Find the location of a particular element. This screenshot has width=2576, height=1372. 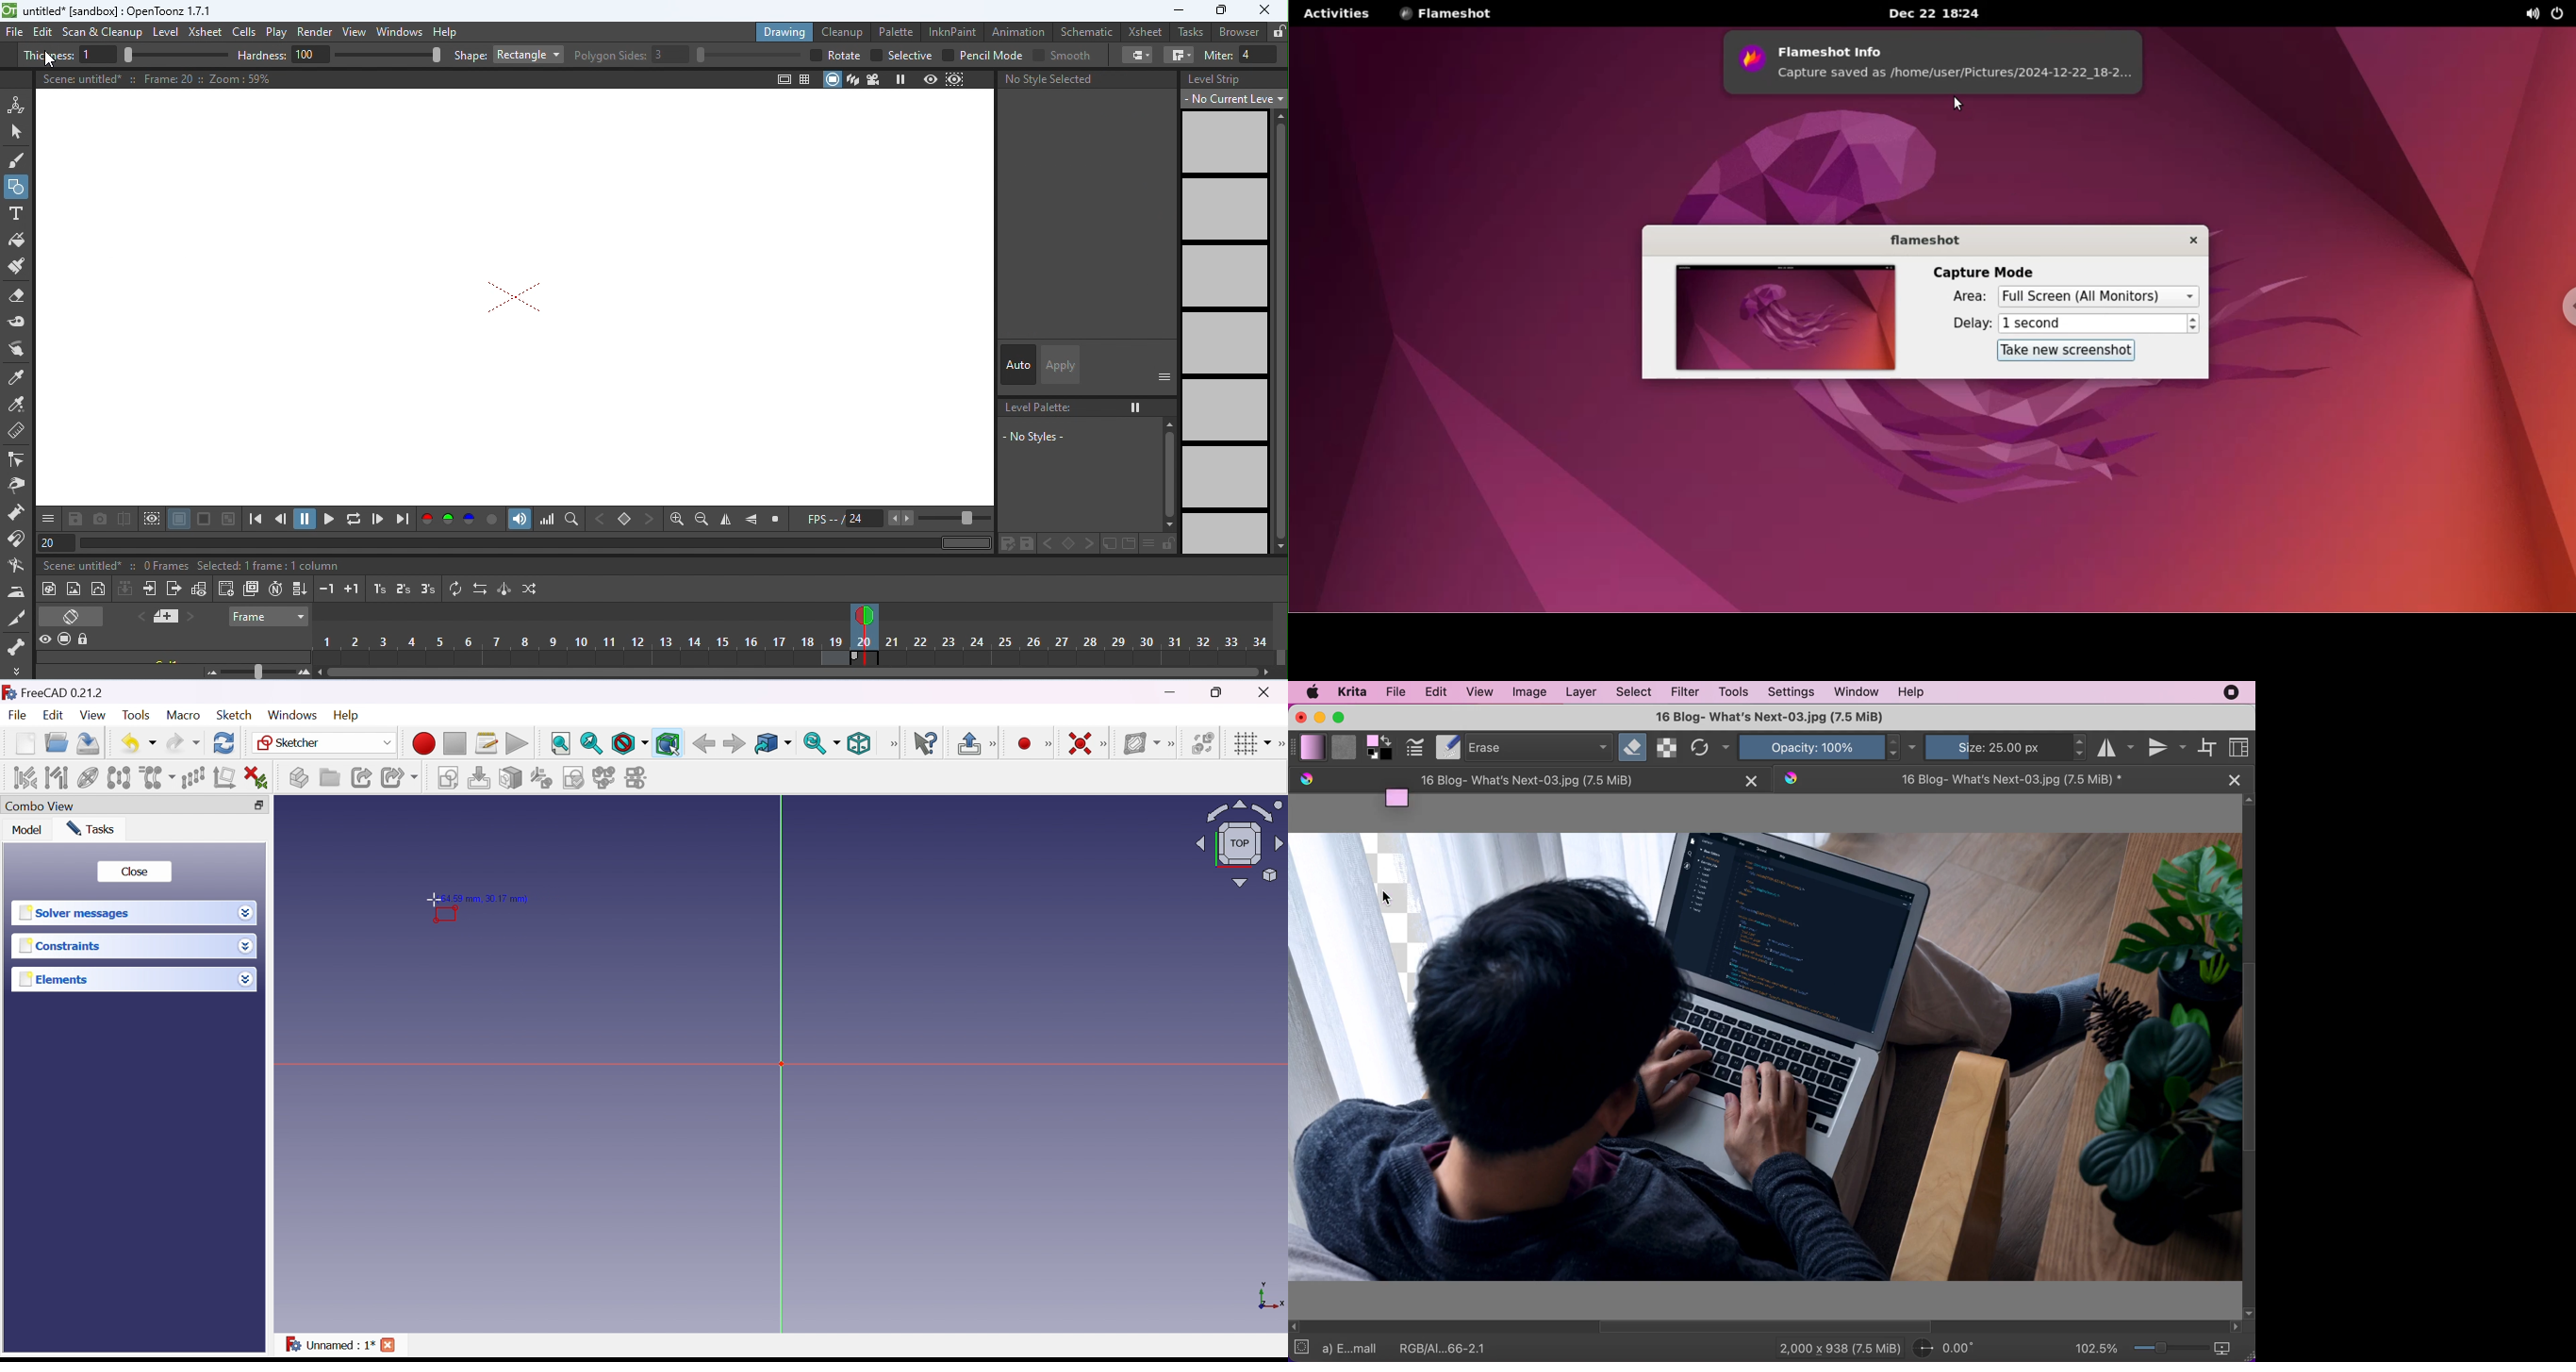

Create point is located at coordinates (1023, 743).